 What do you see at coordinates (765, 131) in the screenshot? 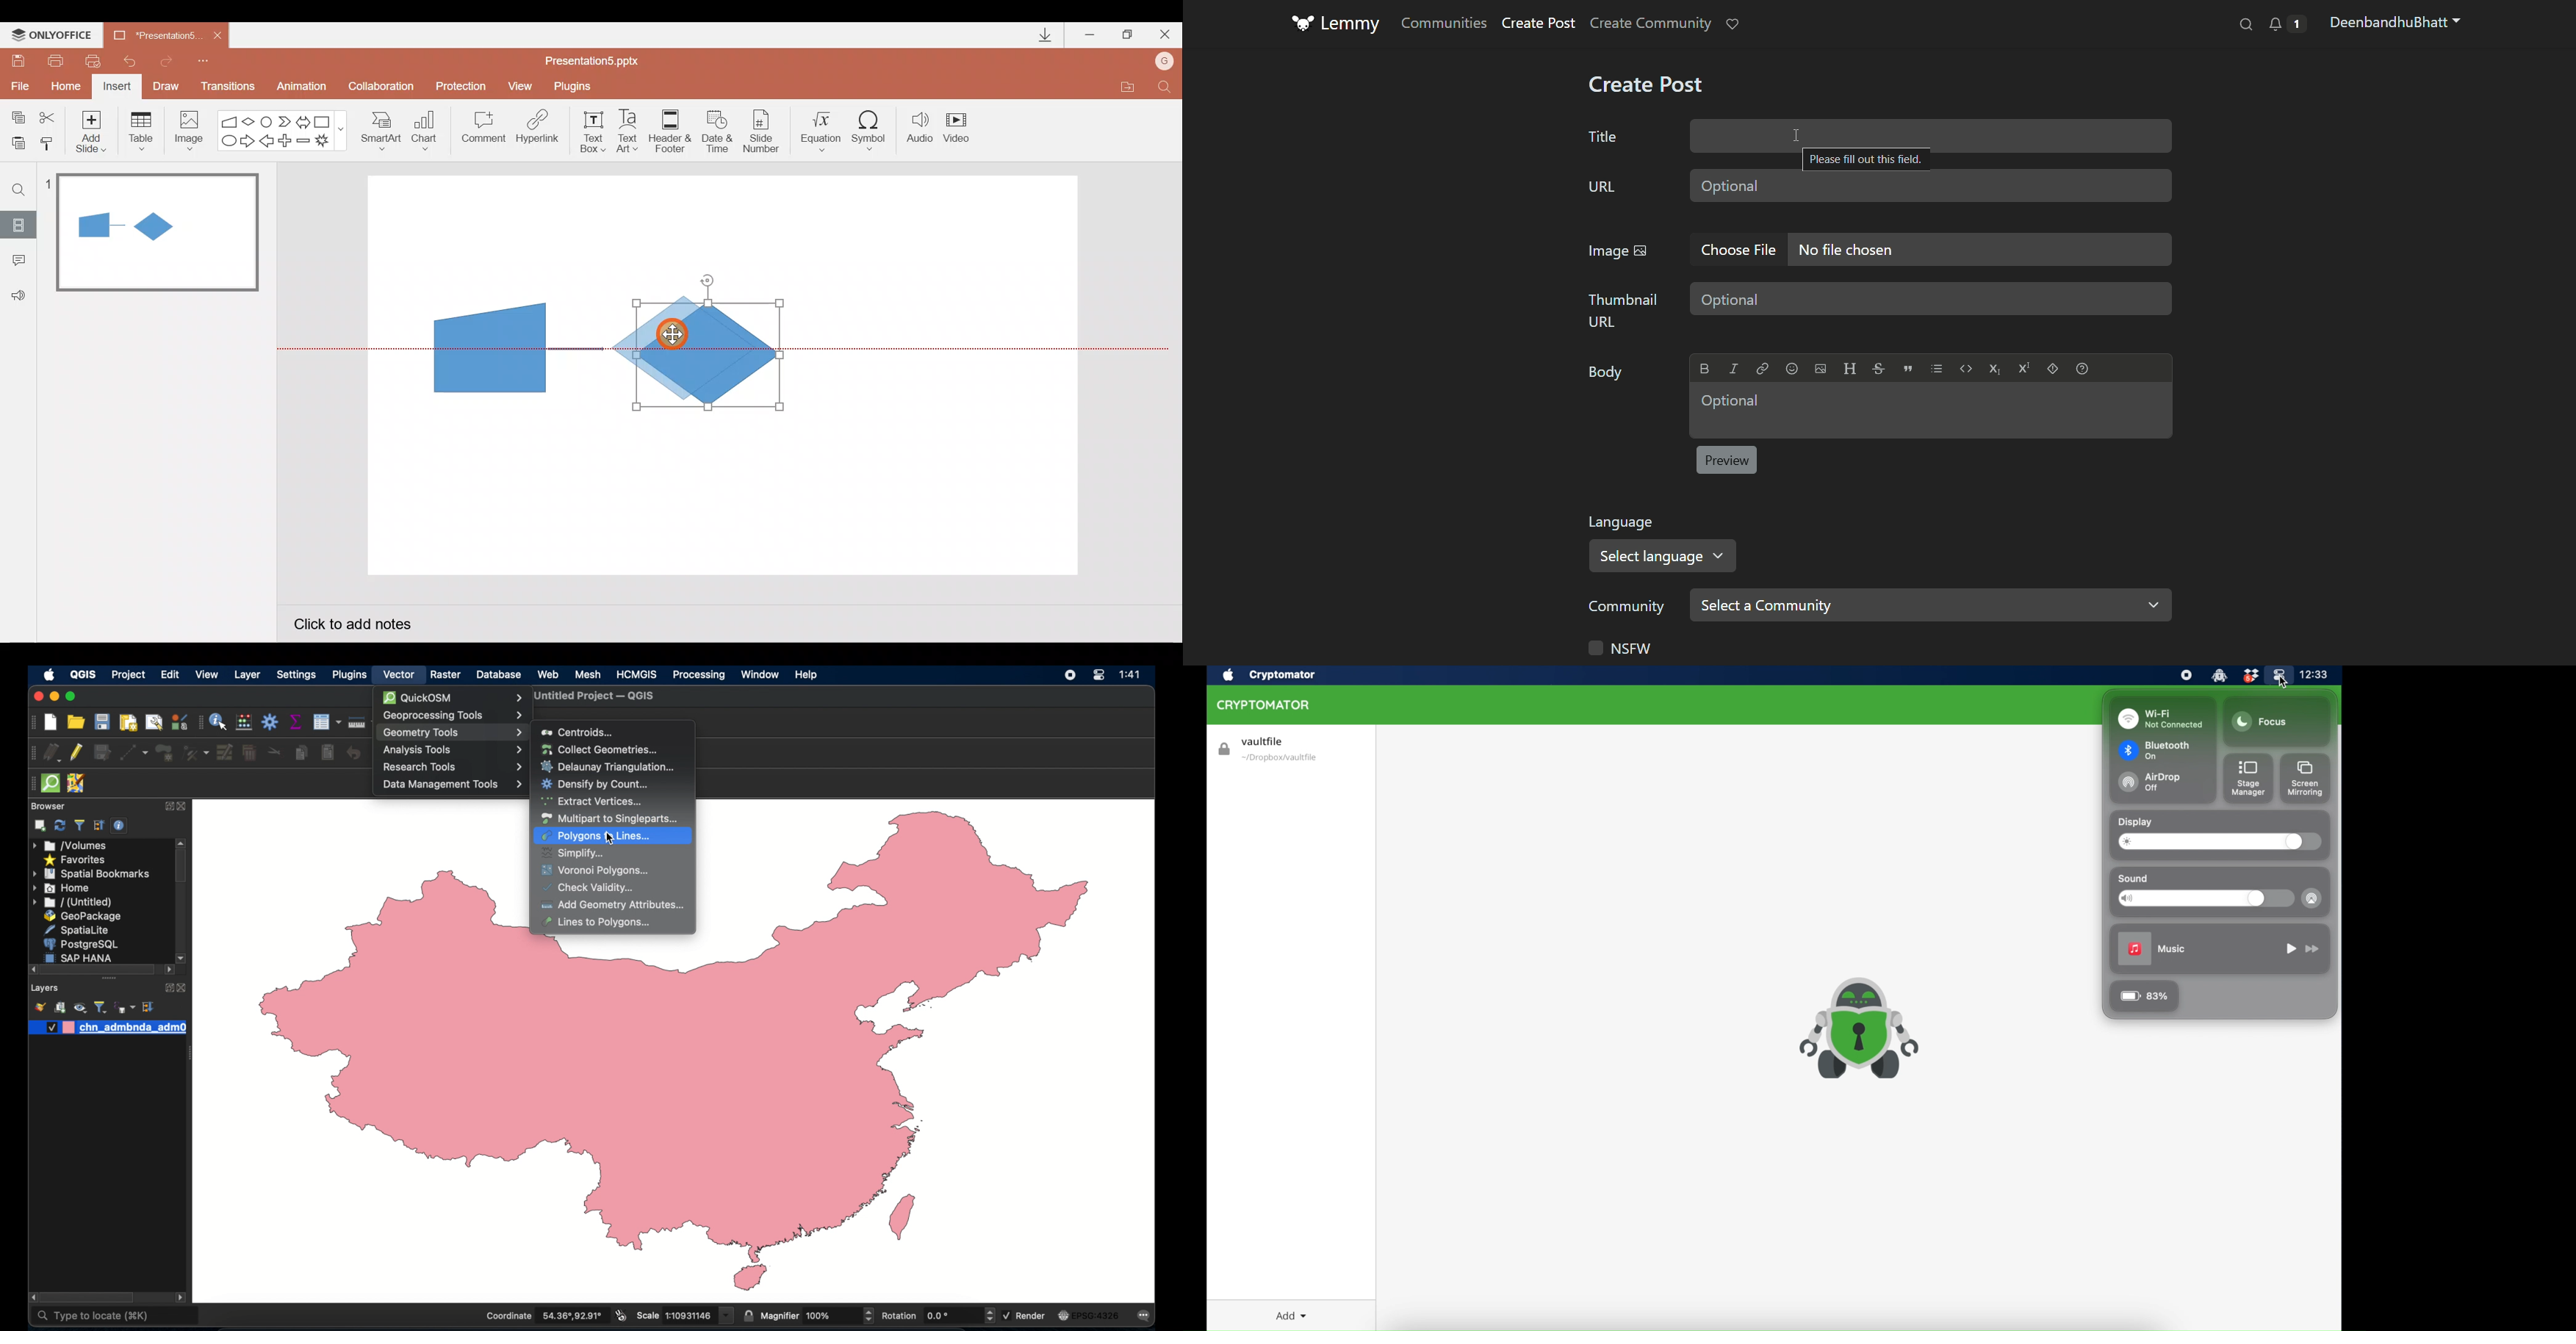
I see `Slide number` at bounding box center [765, 131].